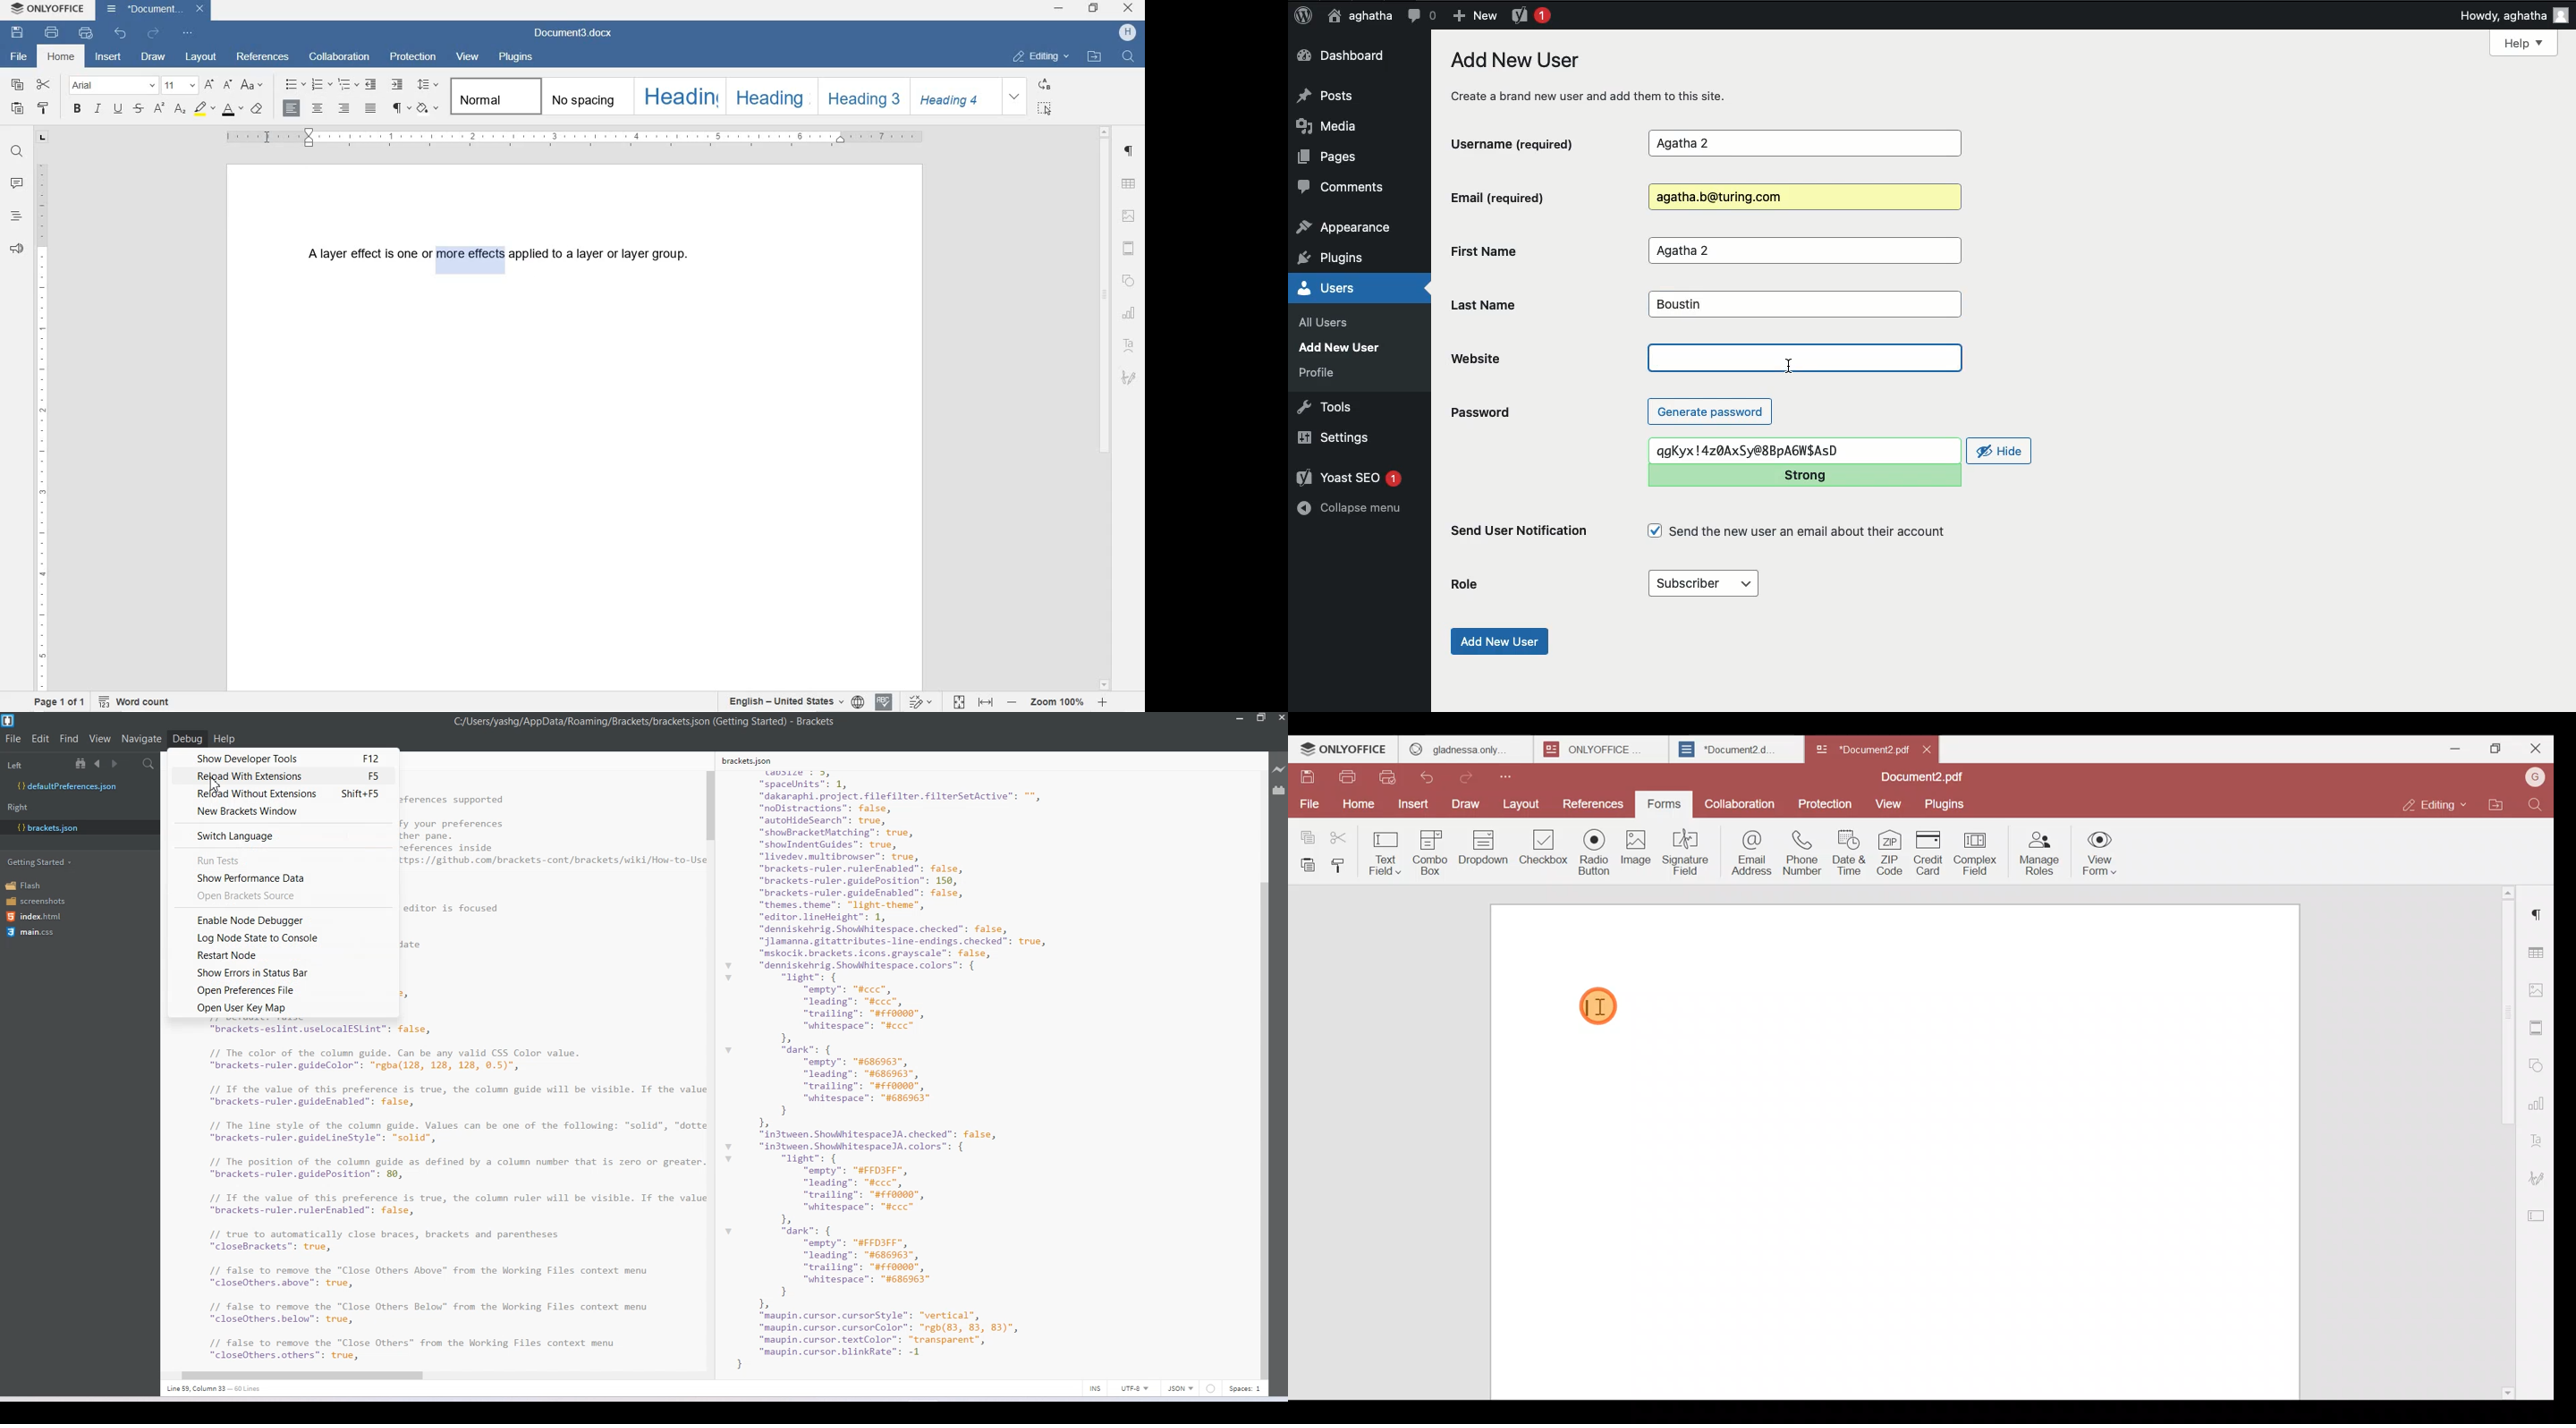 This screenshot has width=2576, height=1428. Describe the element at coordinates (1343, 347) in the screenshot. I see `add new user` at that location.